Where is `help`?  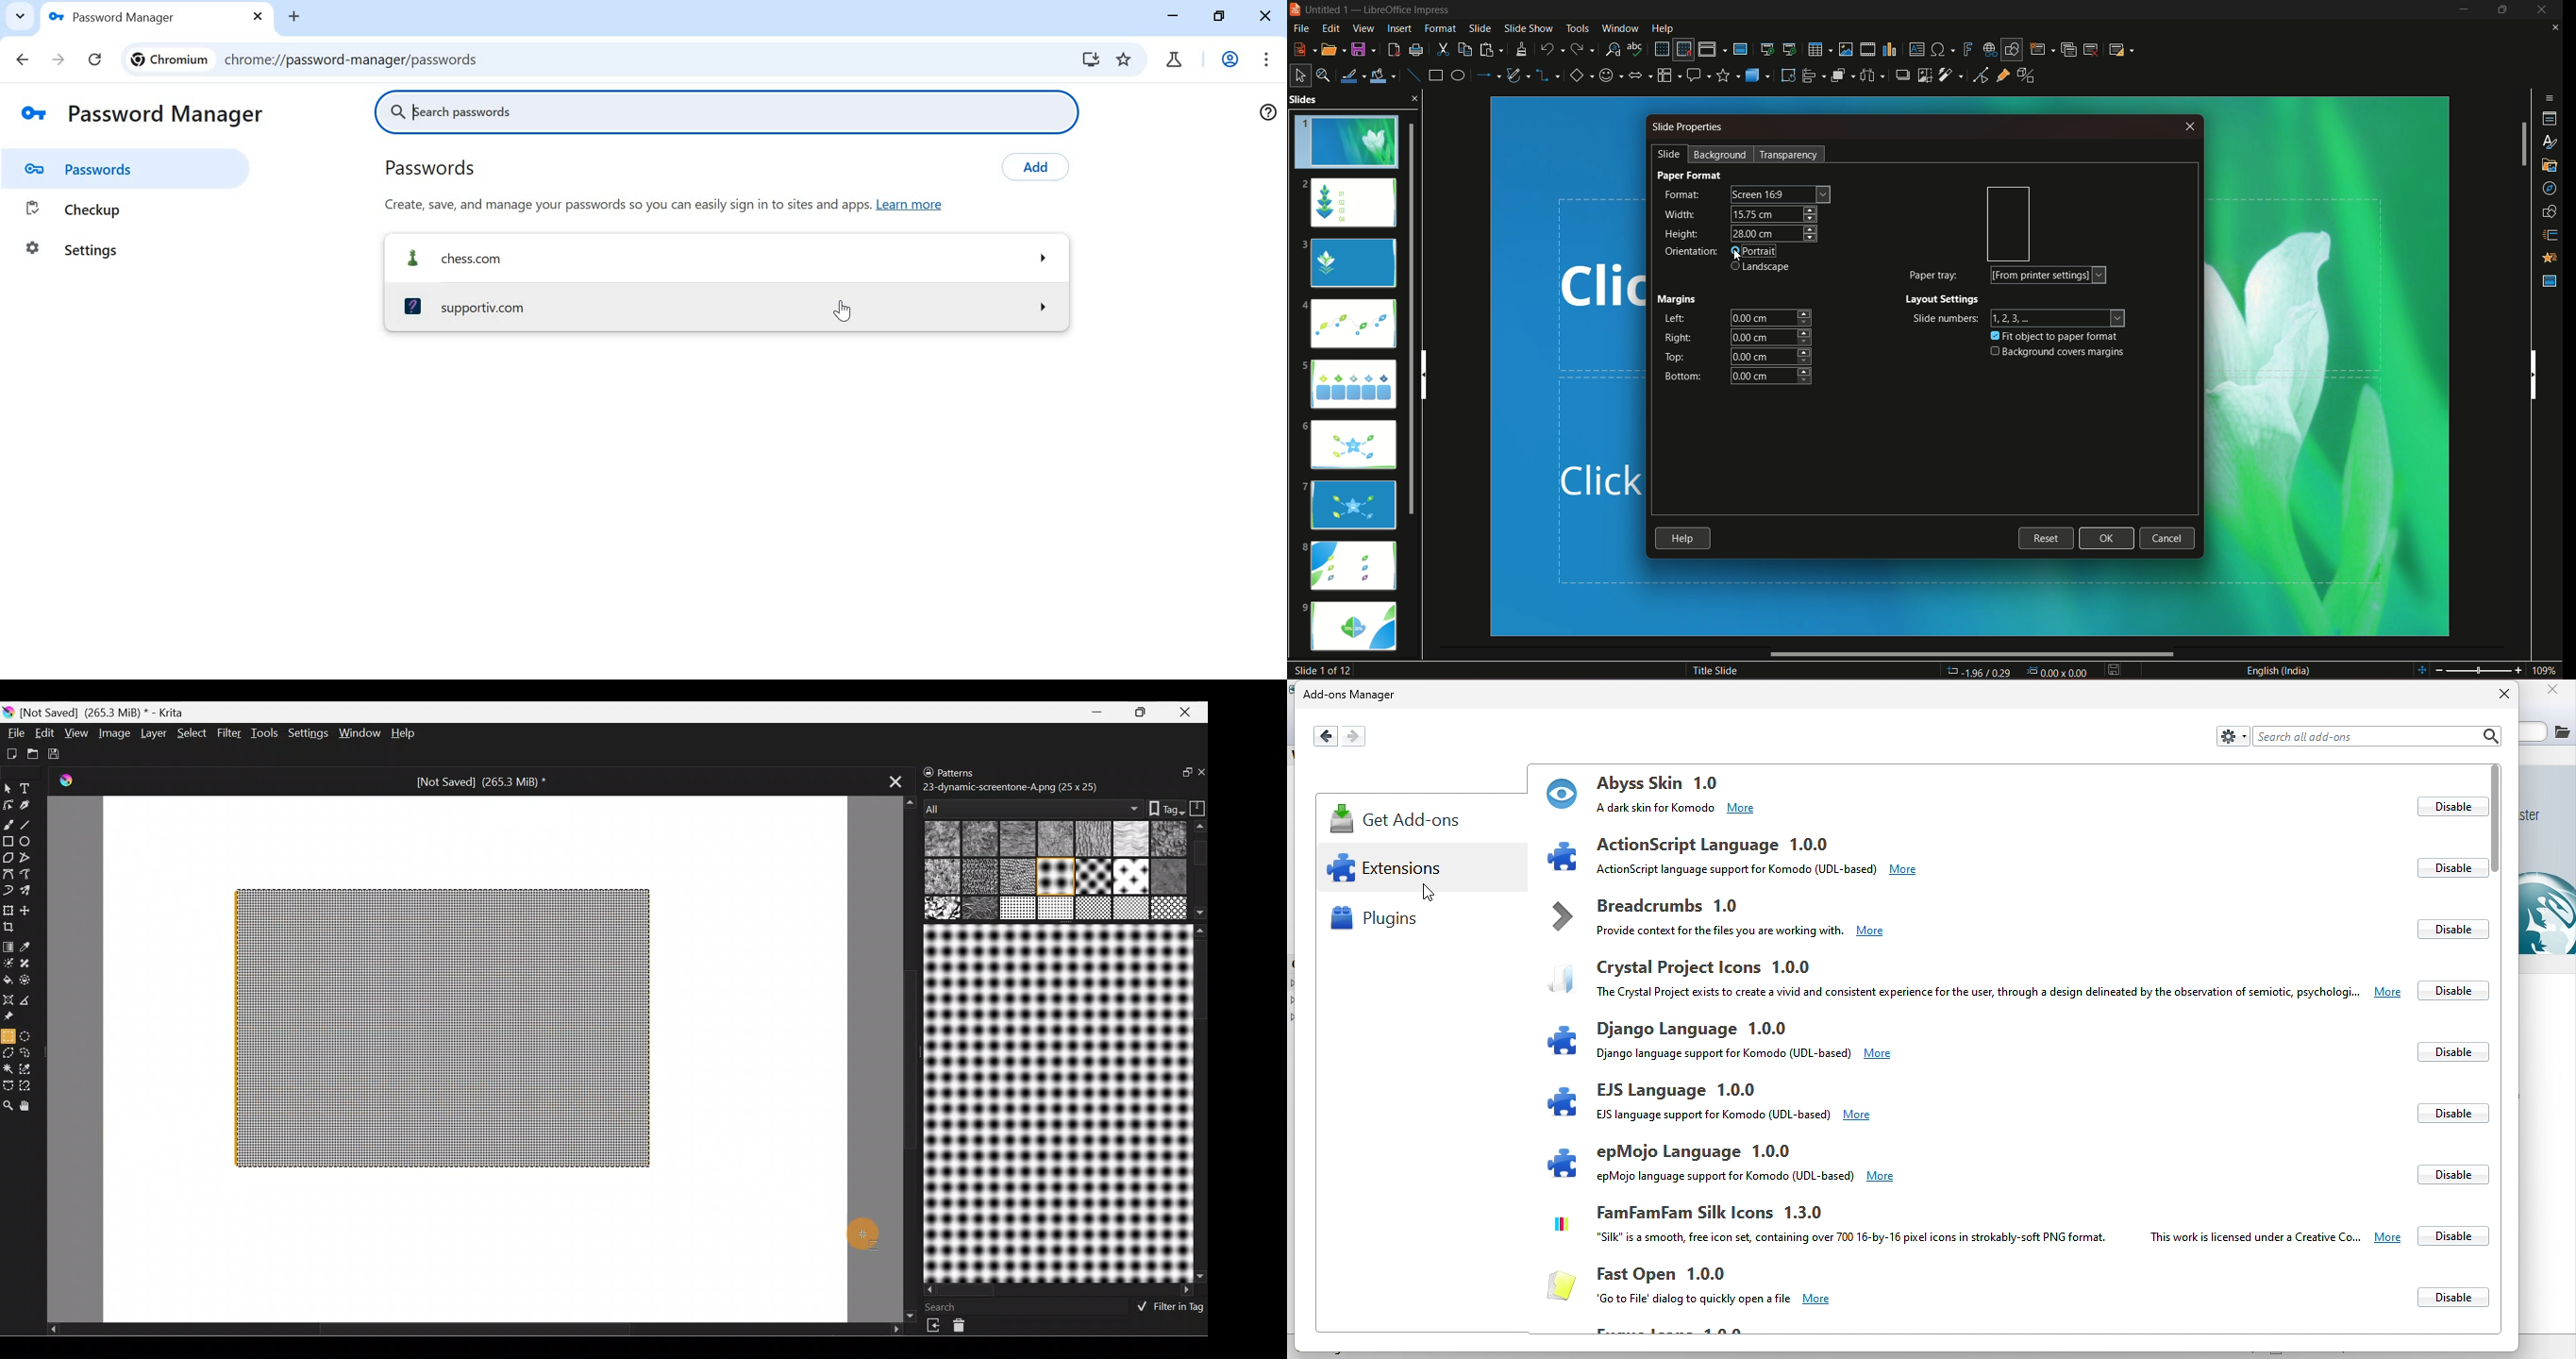 help is located at coordinates (1684, 539).